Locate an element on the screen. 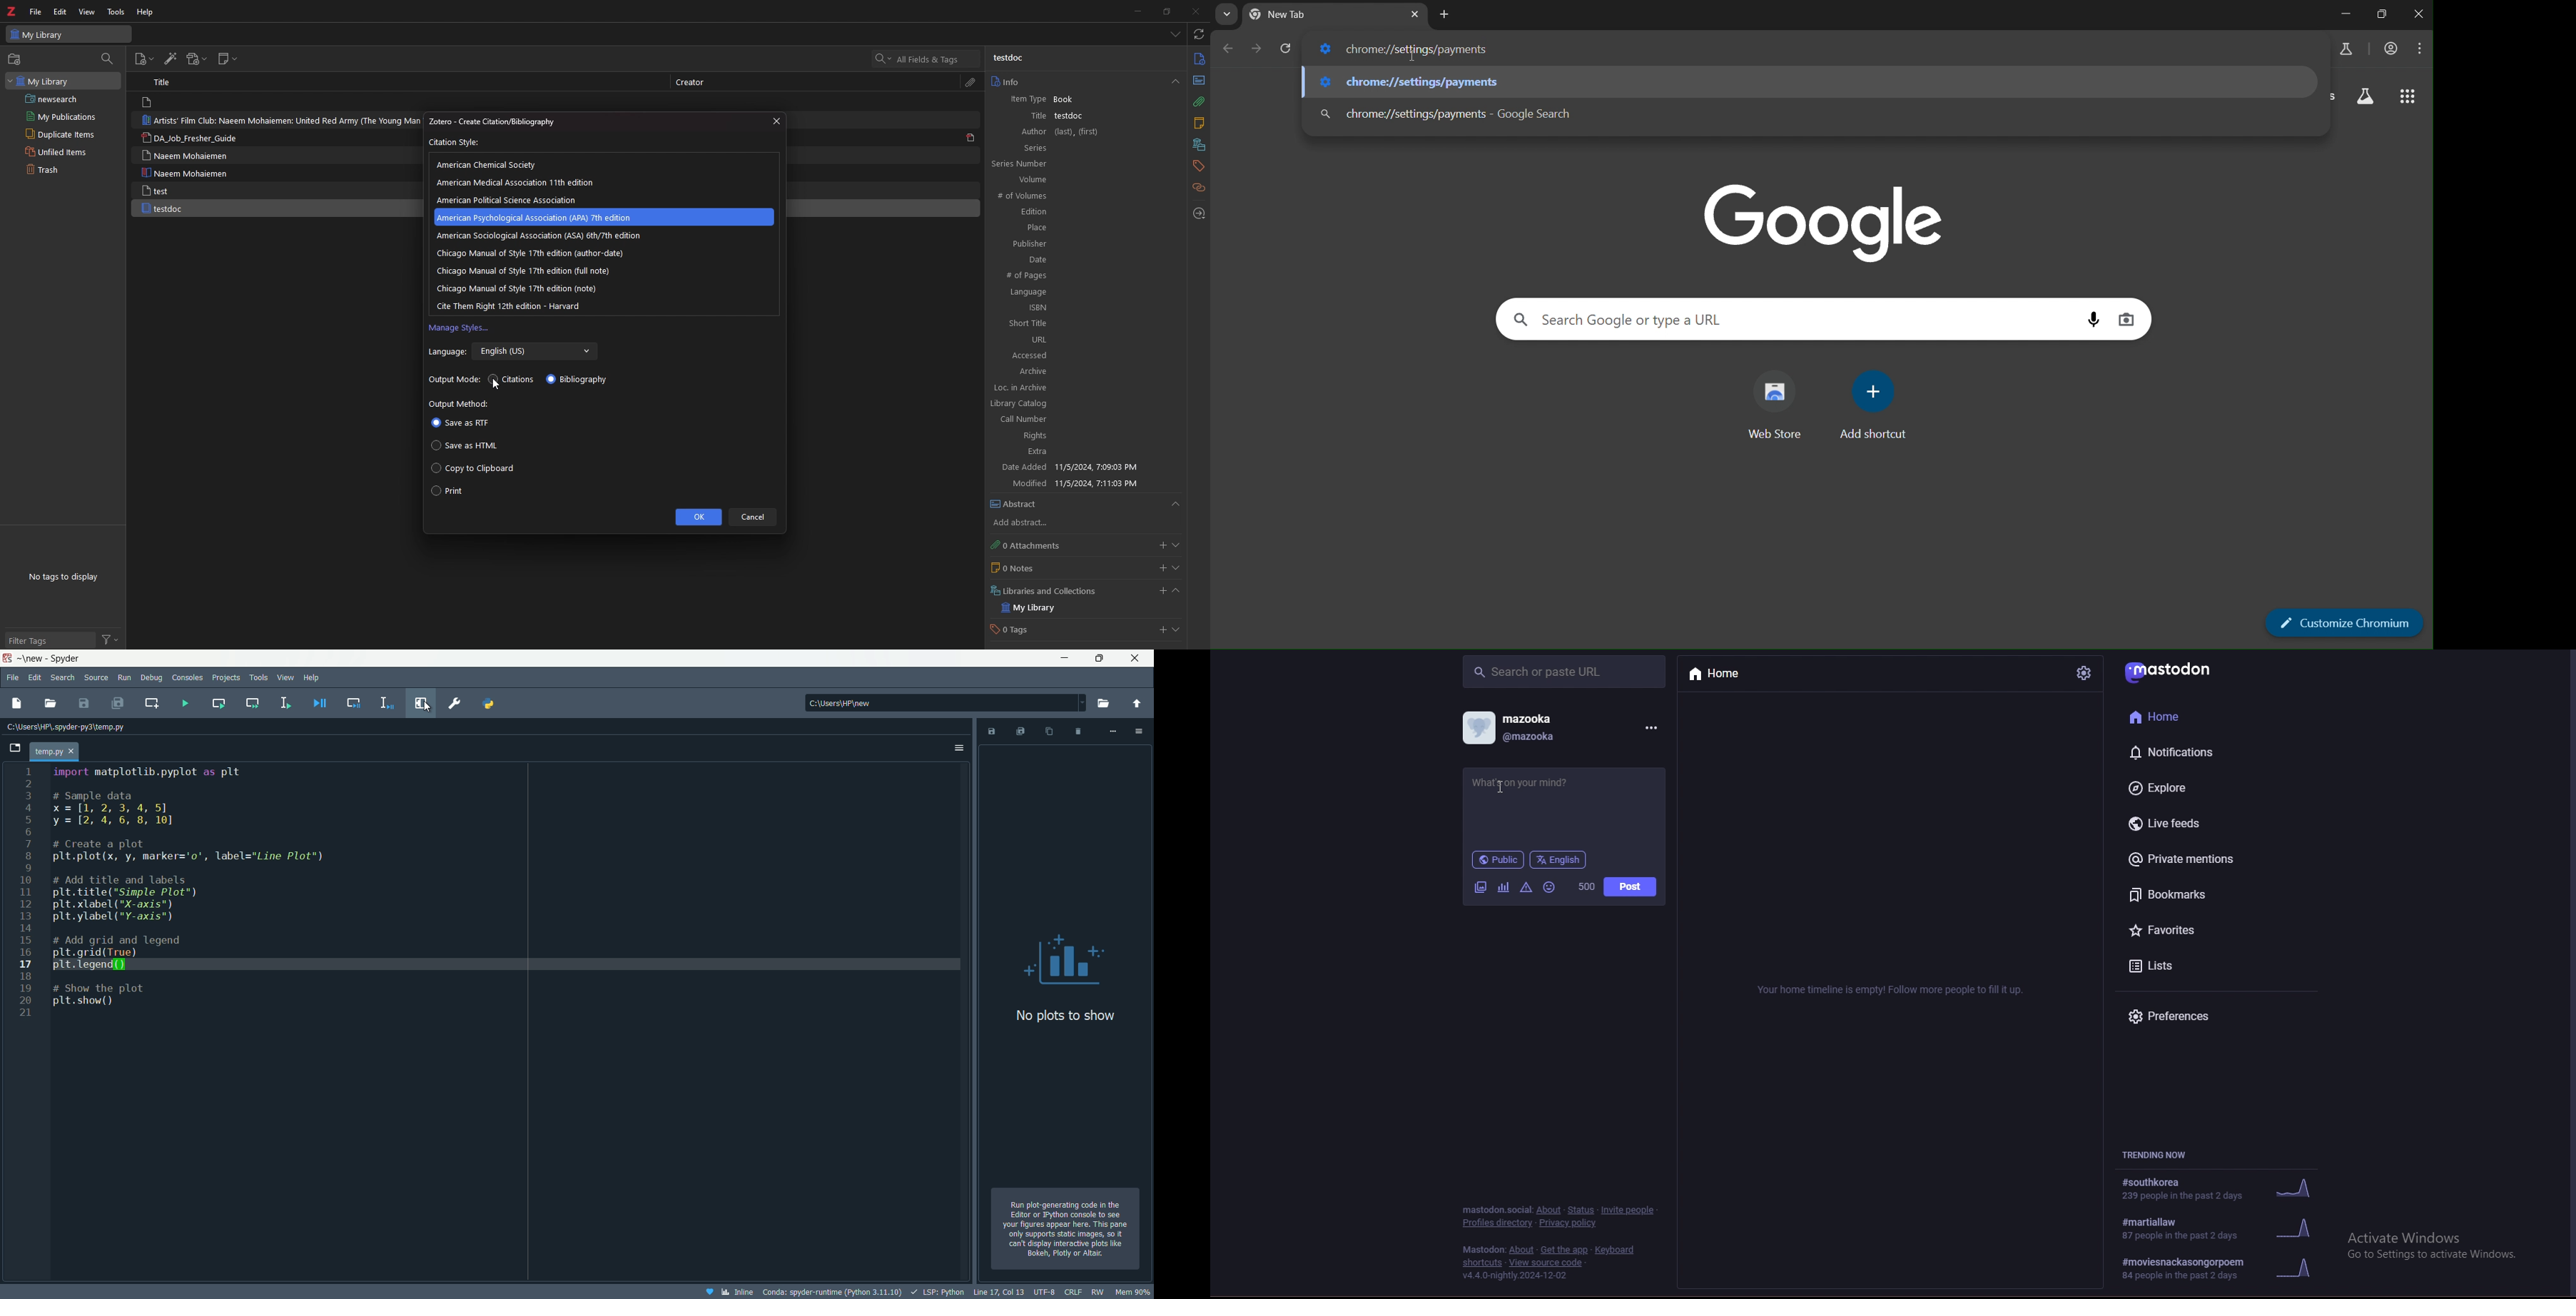 The width and height of the screenshot is (2576, 1316). status is located at coordinates (1582, 1210).